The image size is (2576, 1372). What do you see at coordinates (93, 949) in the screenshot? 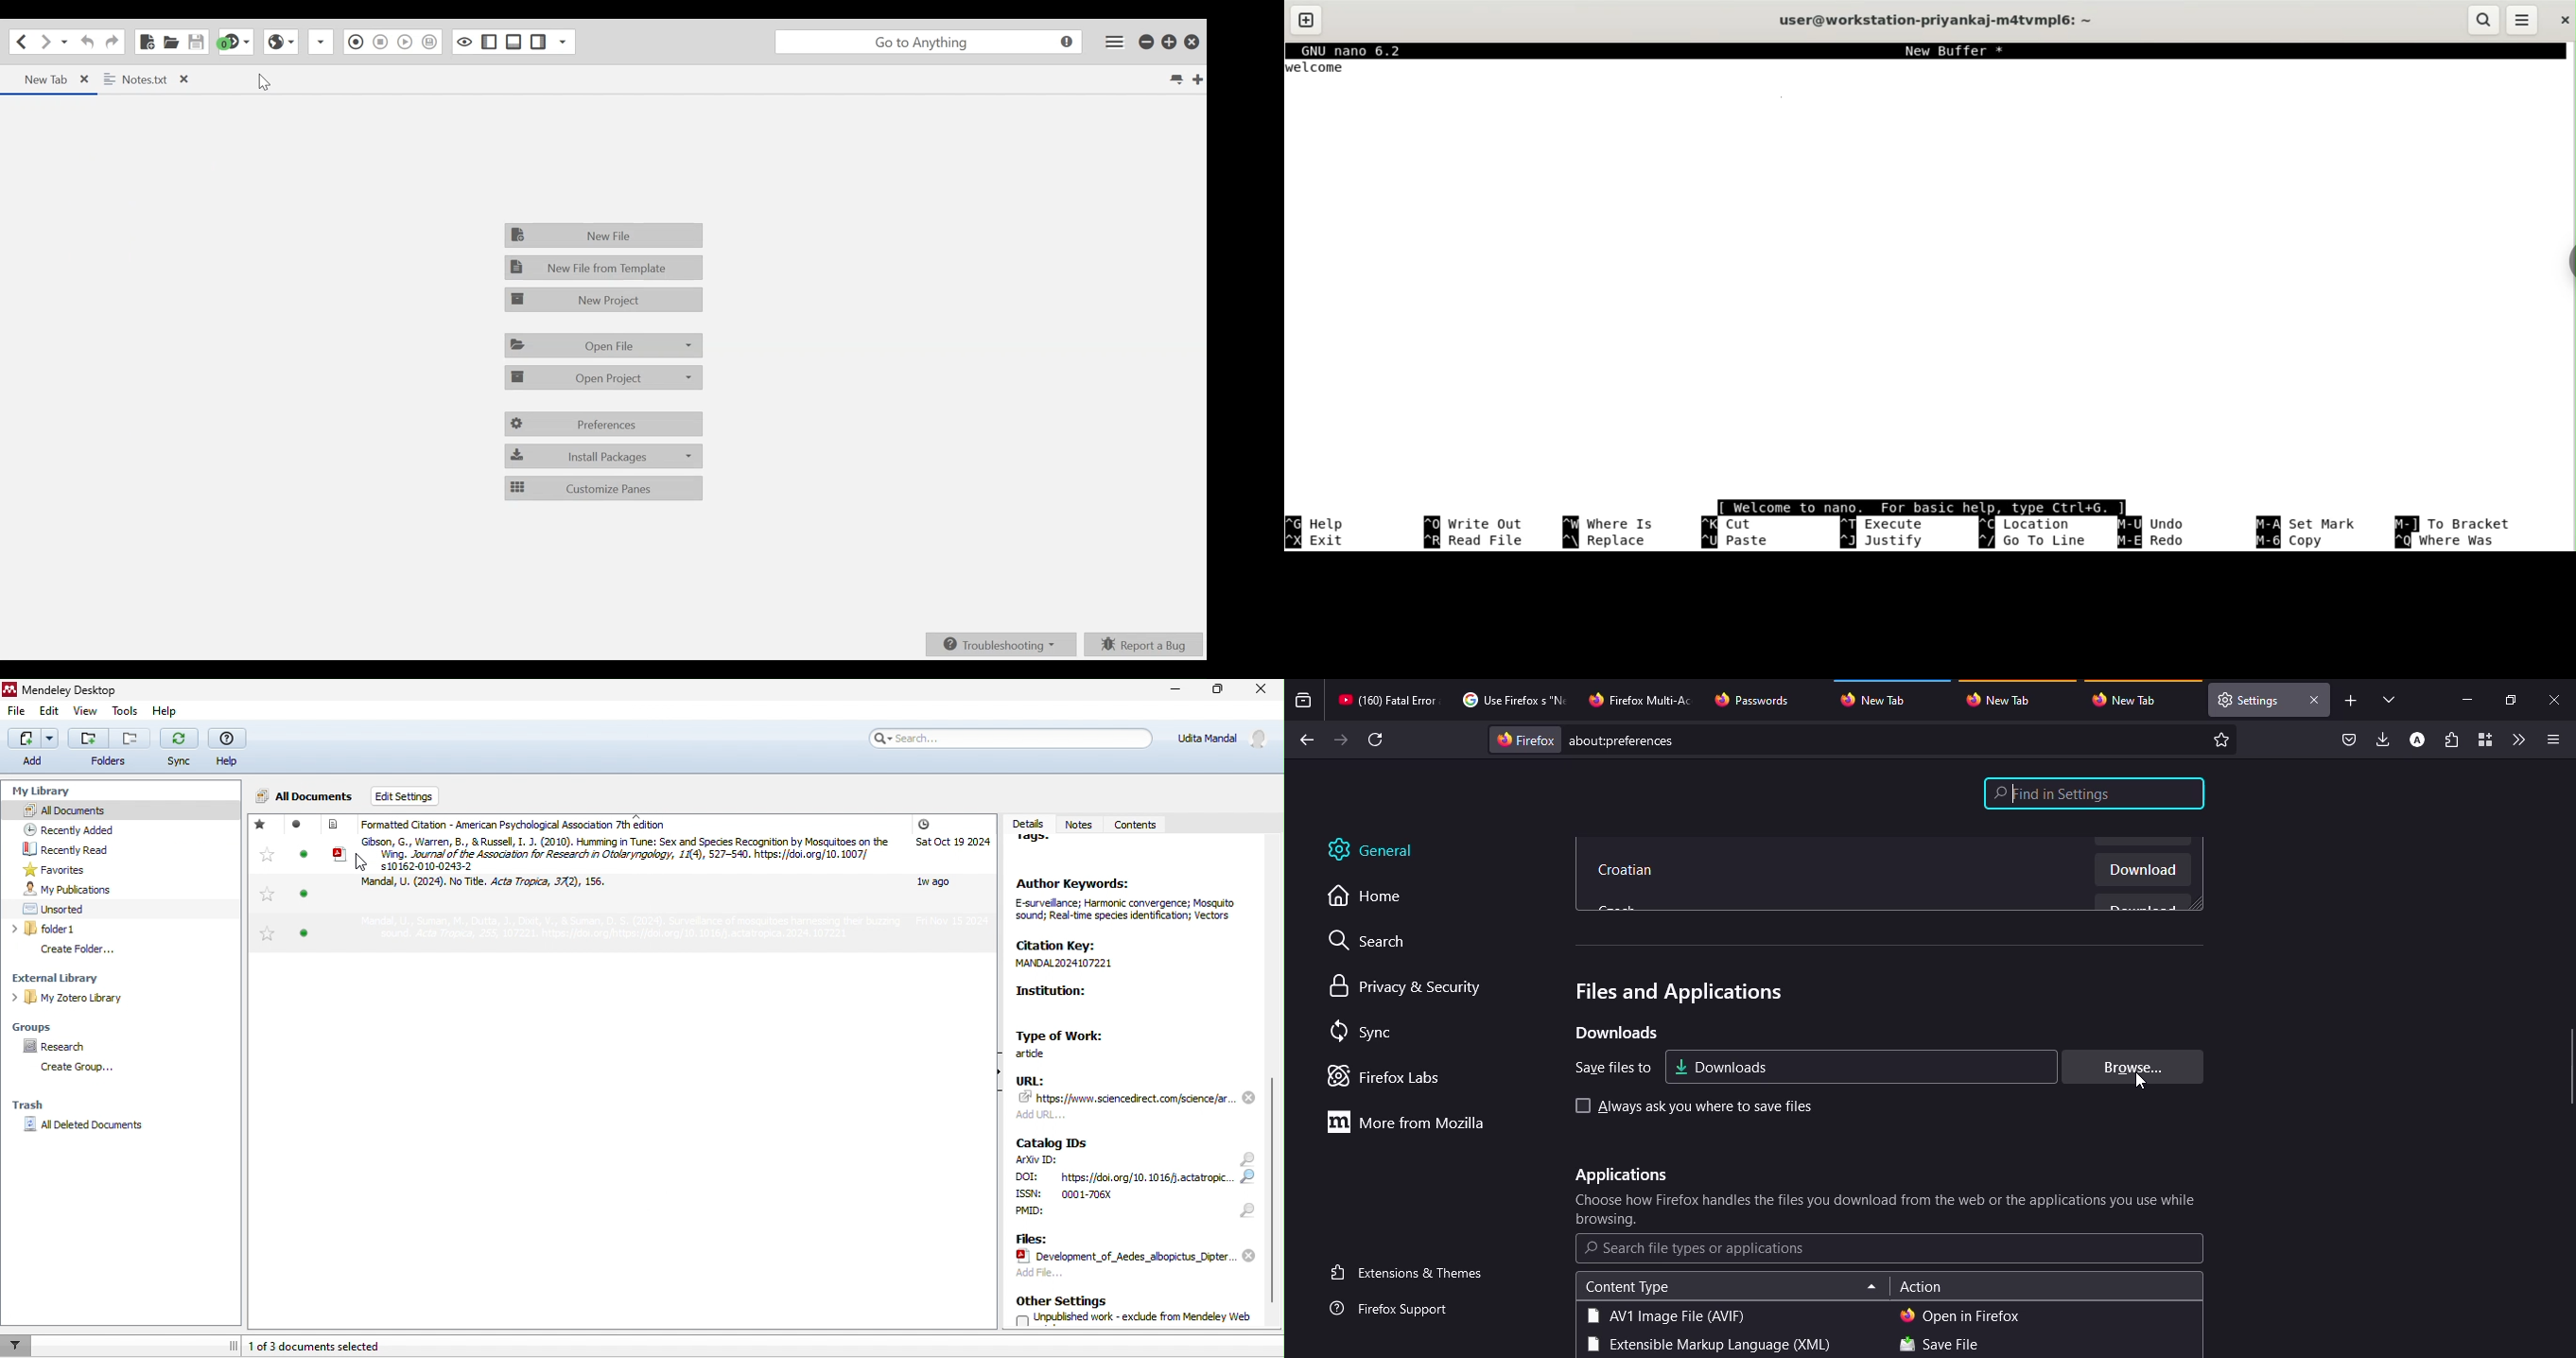
I see `create folder` at bounding box center [93, 949].